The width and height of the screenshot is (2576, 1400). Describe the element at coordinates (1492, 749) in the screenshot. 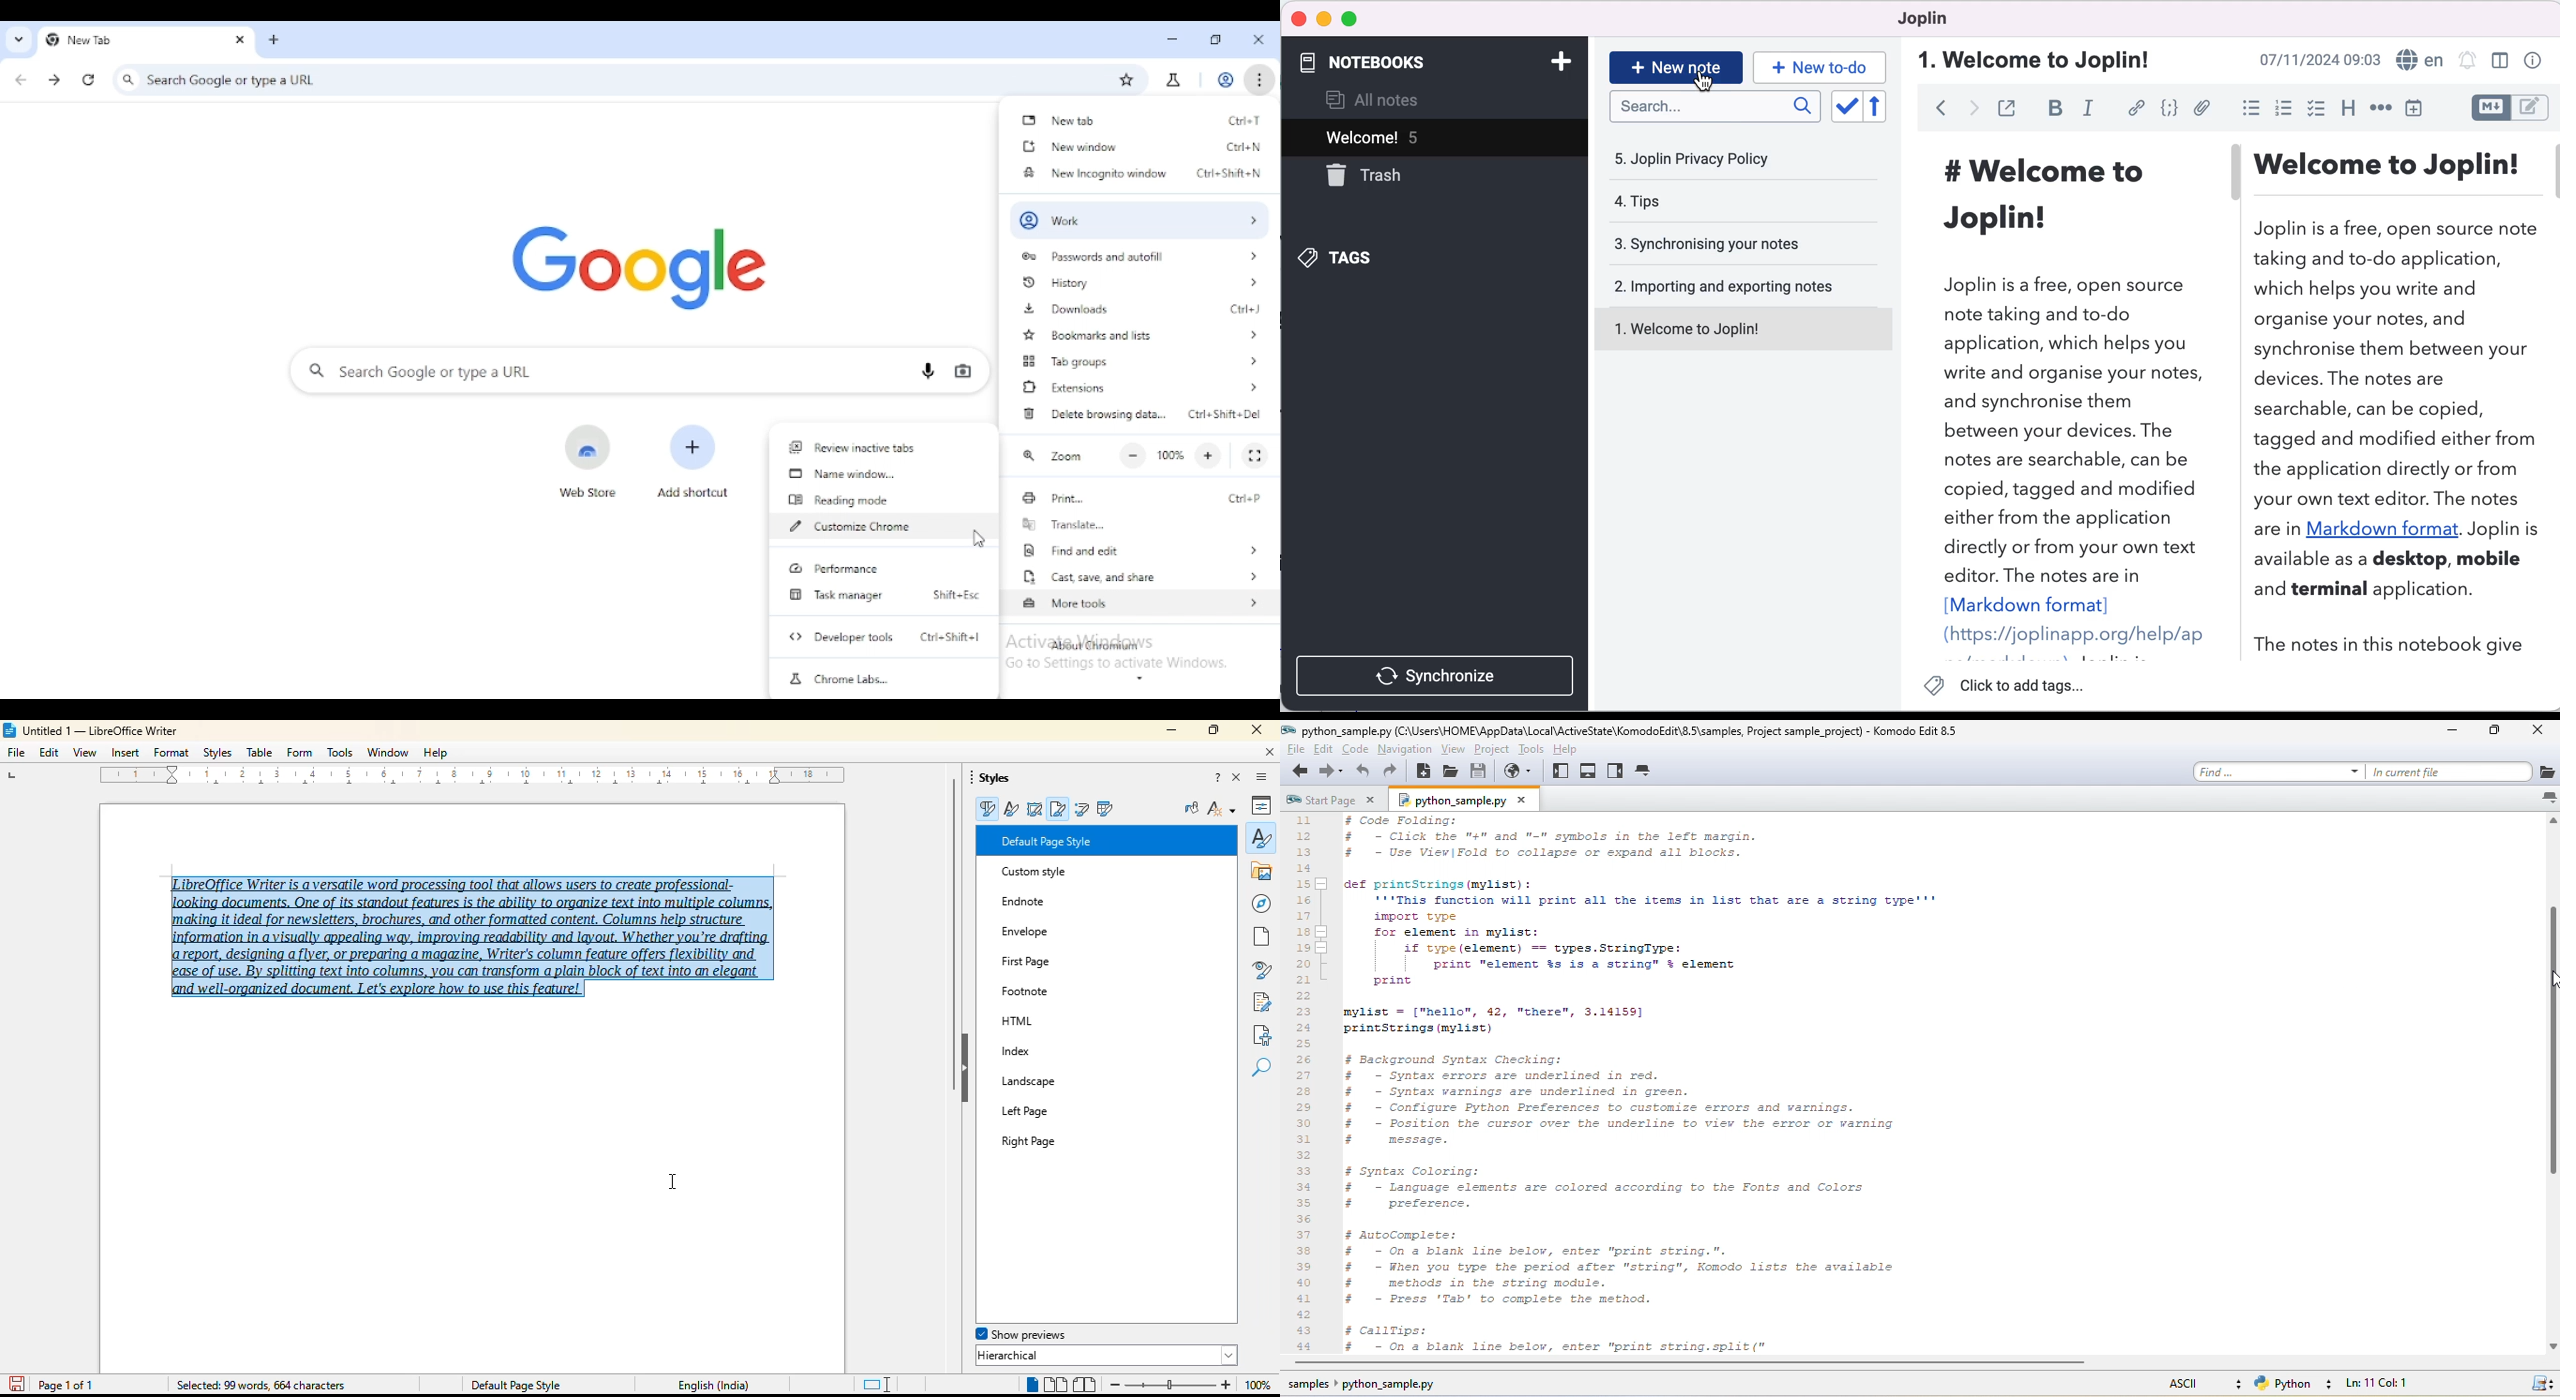

I see `project` at that location.